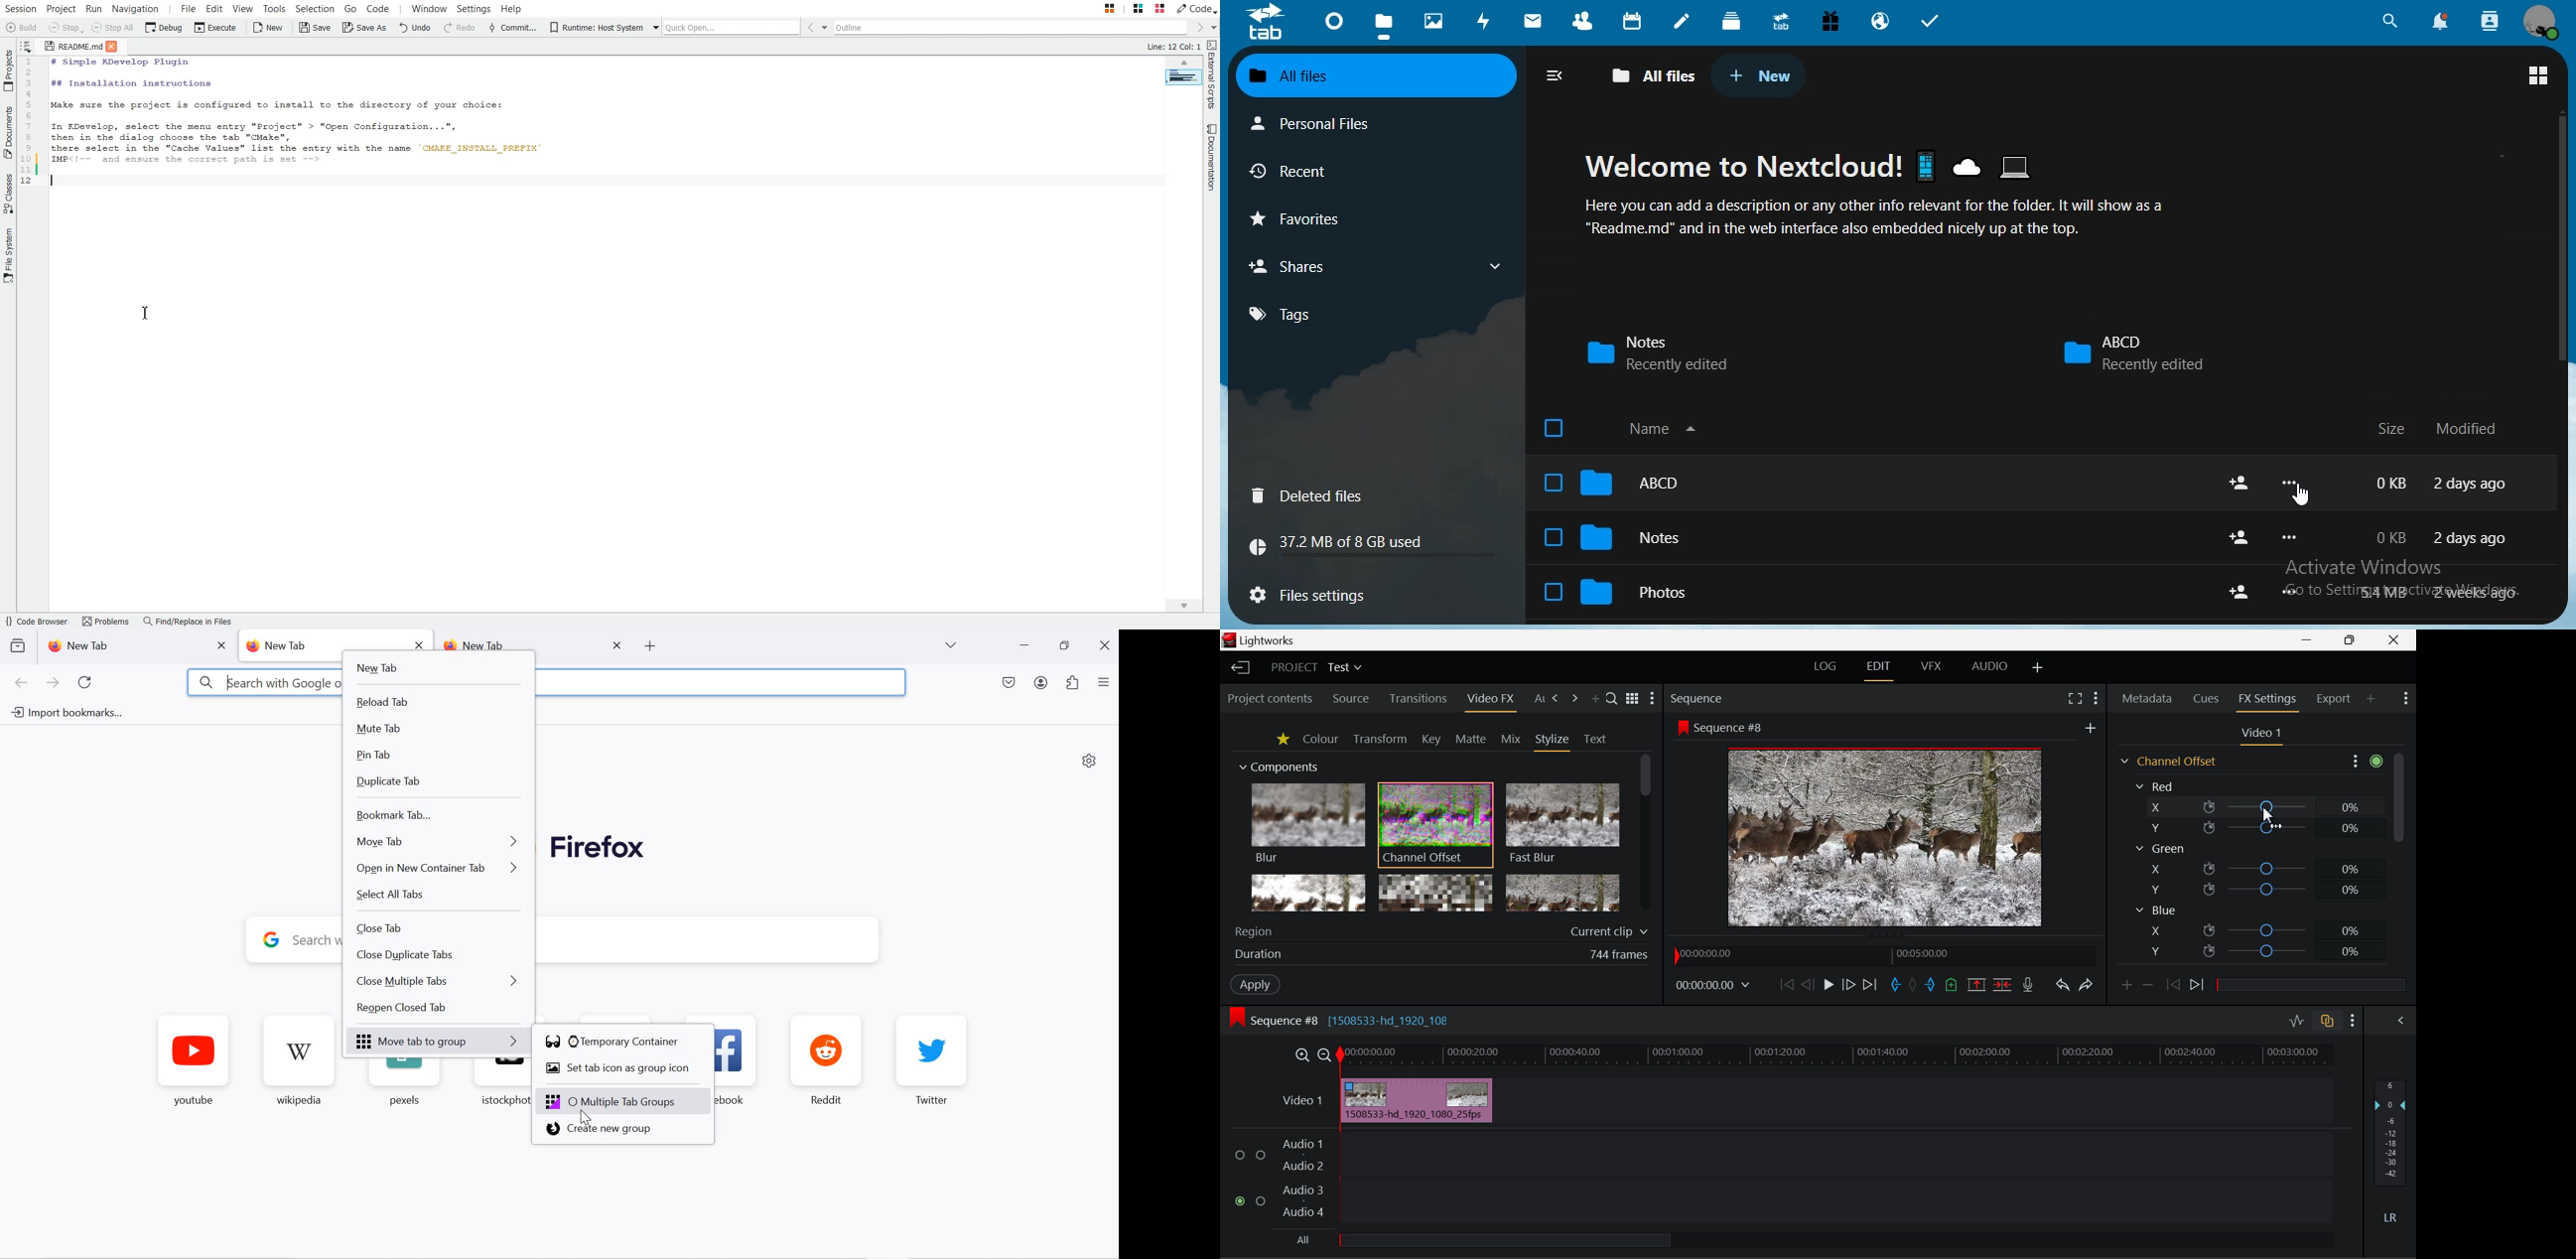 This screenshot has width=2576, height=1260. What do you see at coordinates (1930, 22) in the screenshot?
I see `tasks` at bounding box center [1930, 22].